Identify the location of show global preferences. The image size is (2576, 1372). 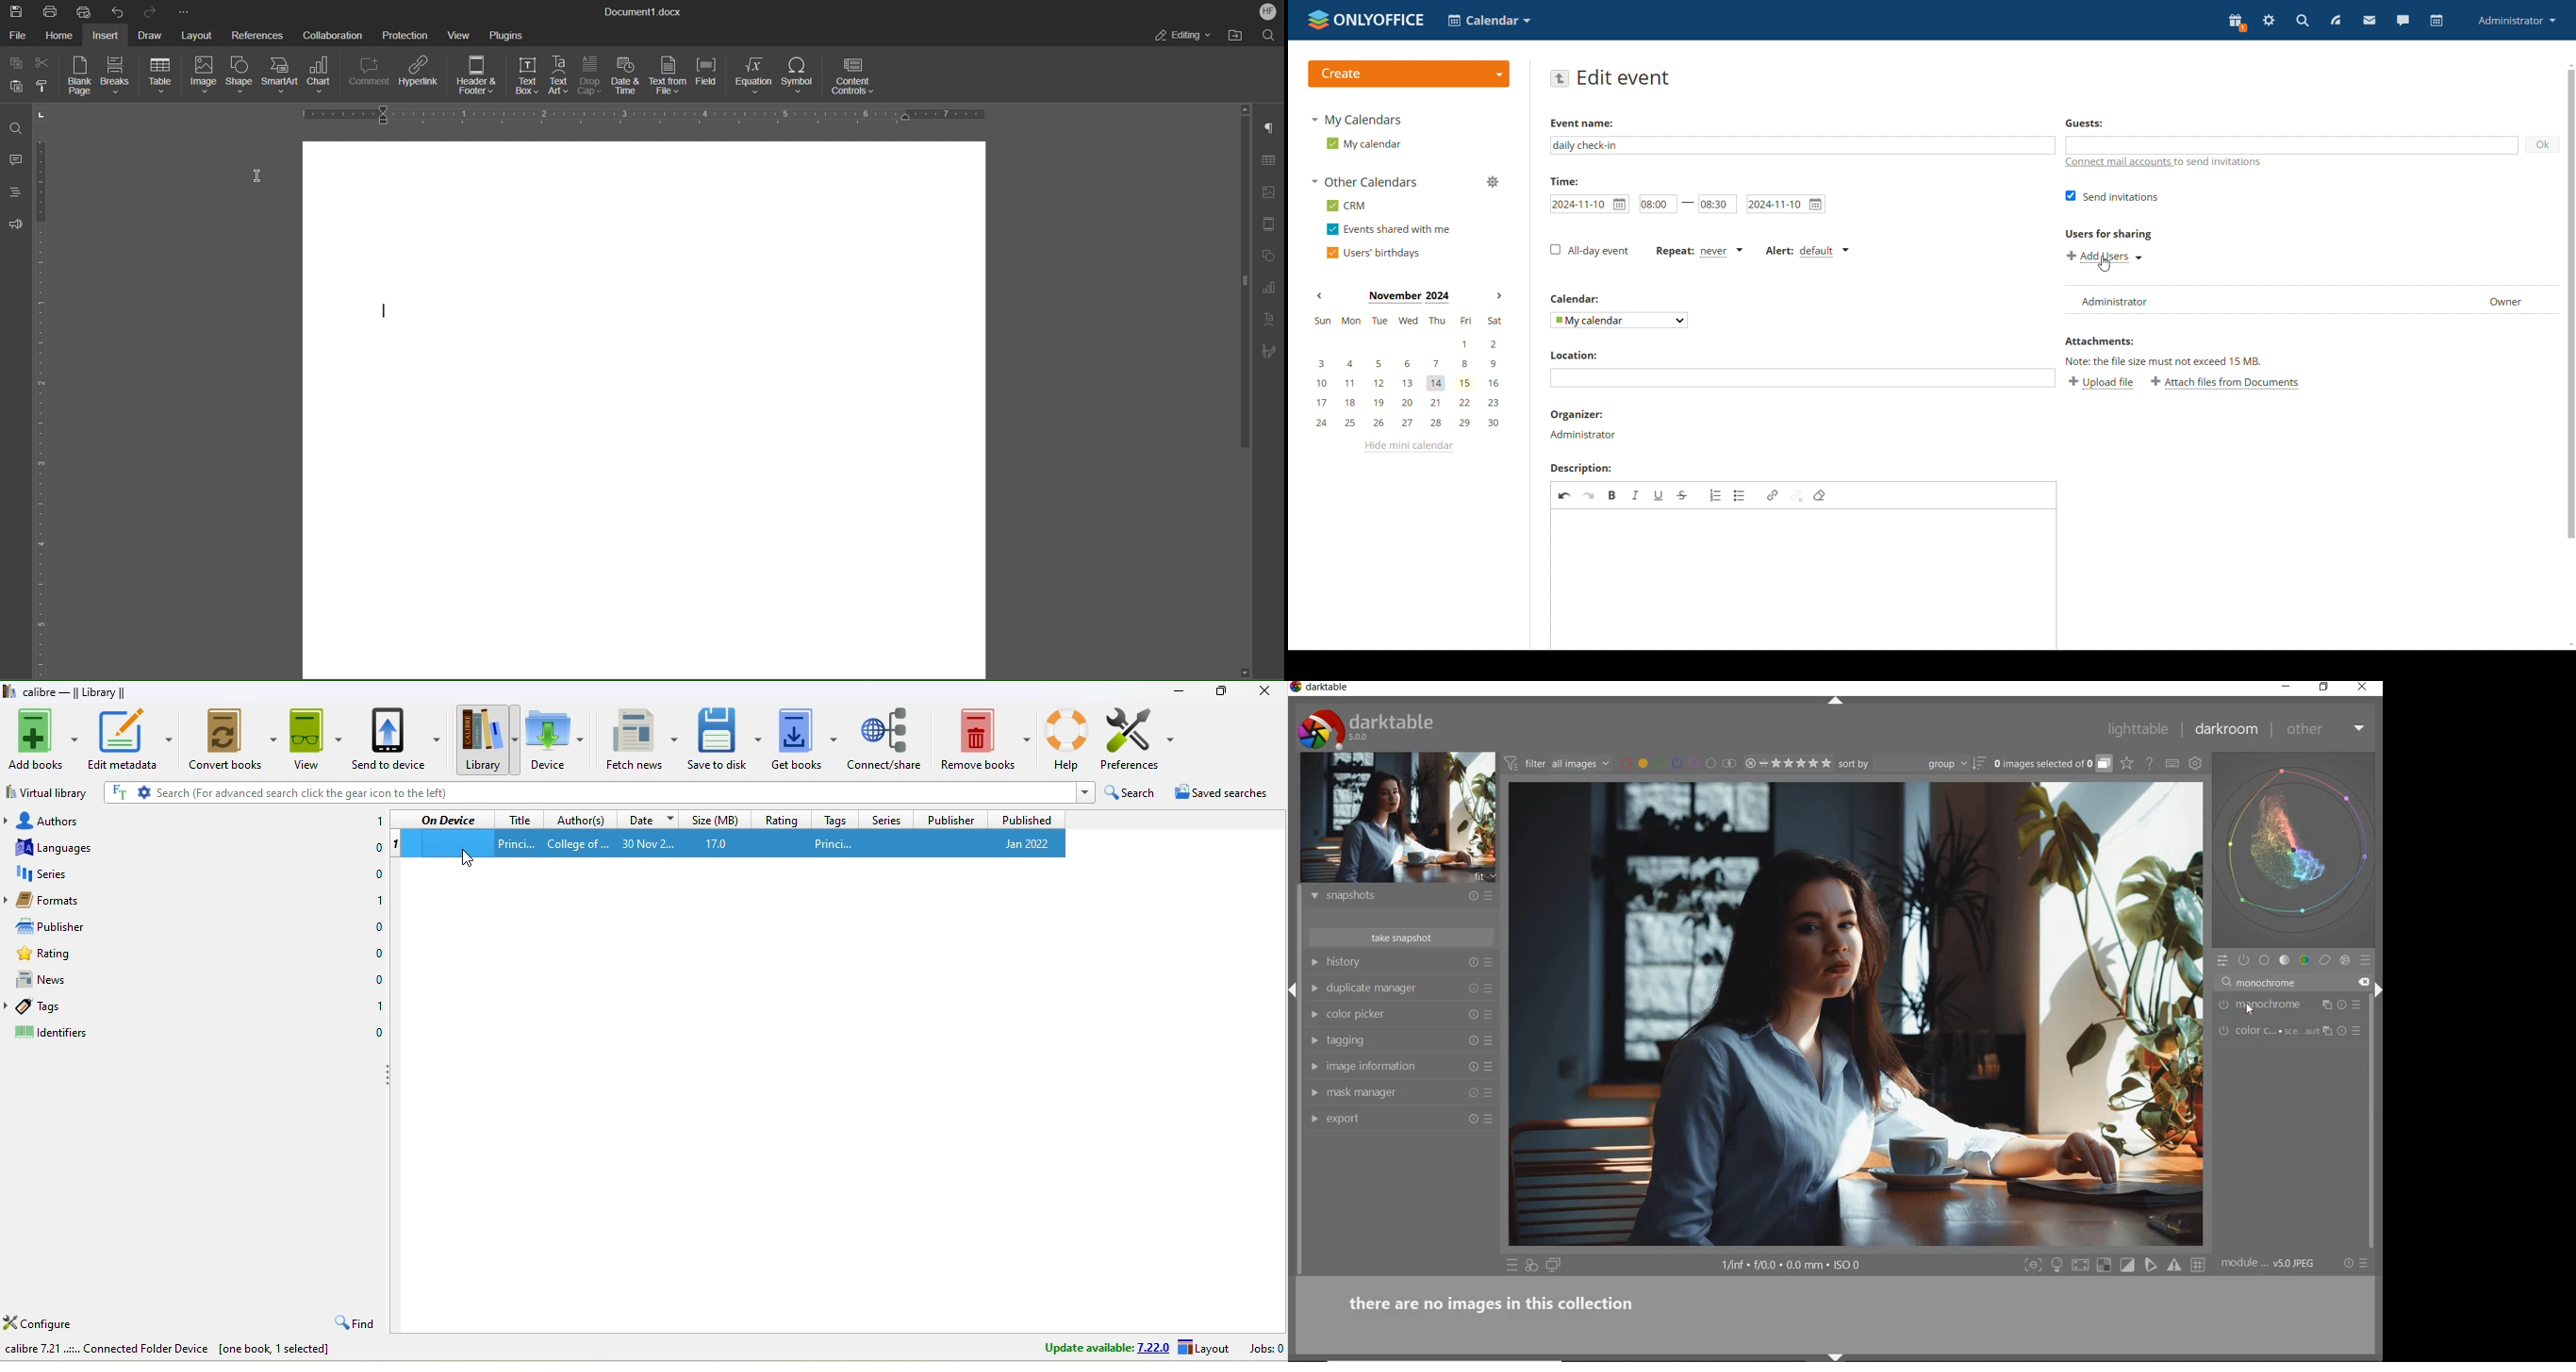
(2196, 765).